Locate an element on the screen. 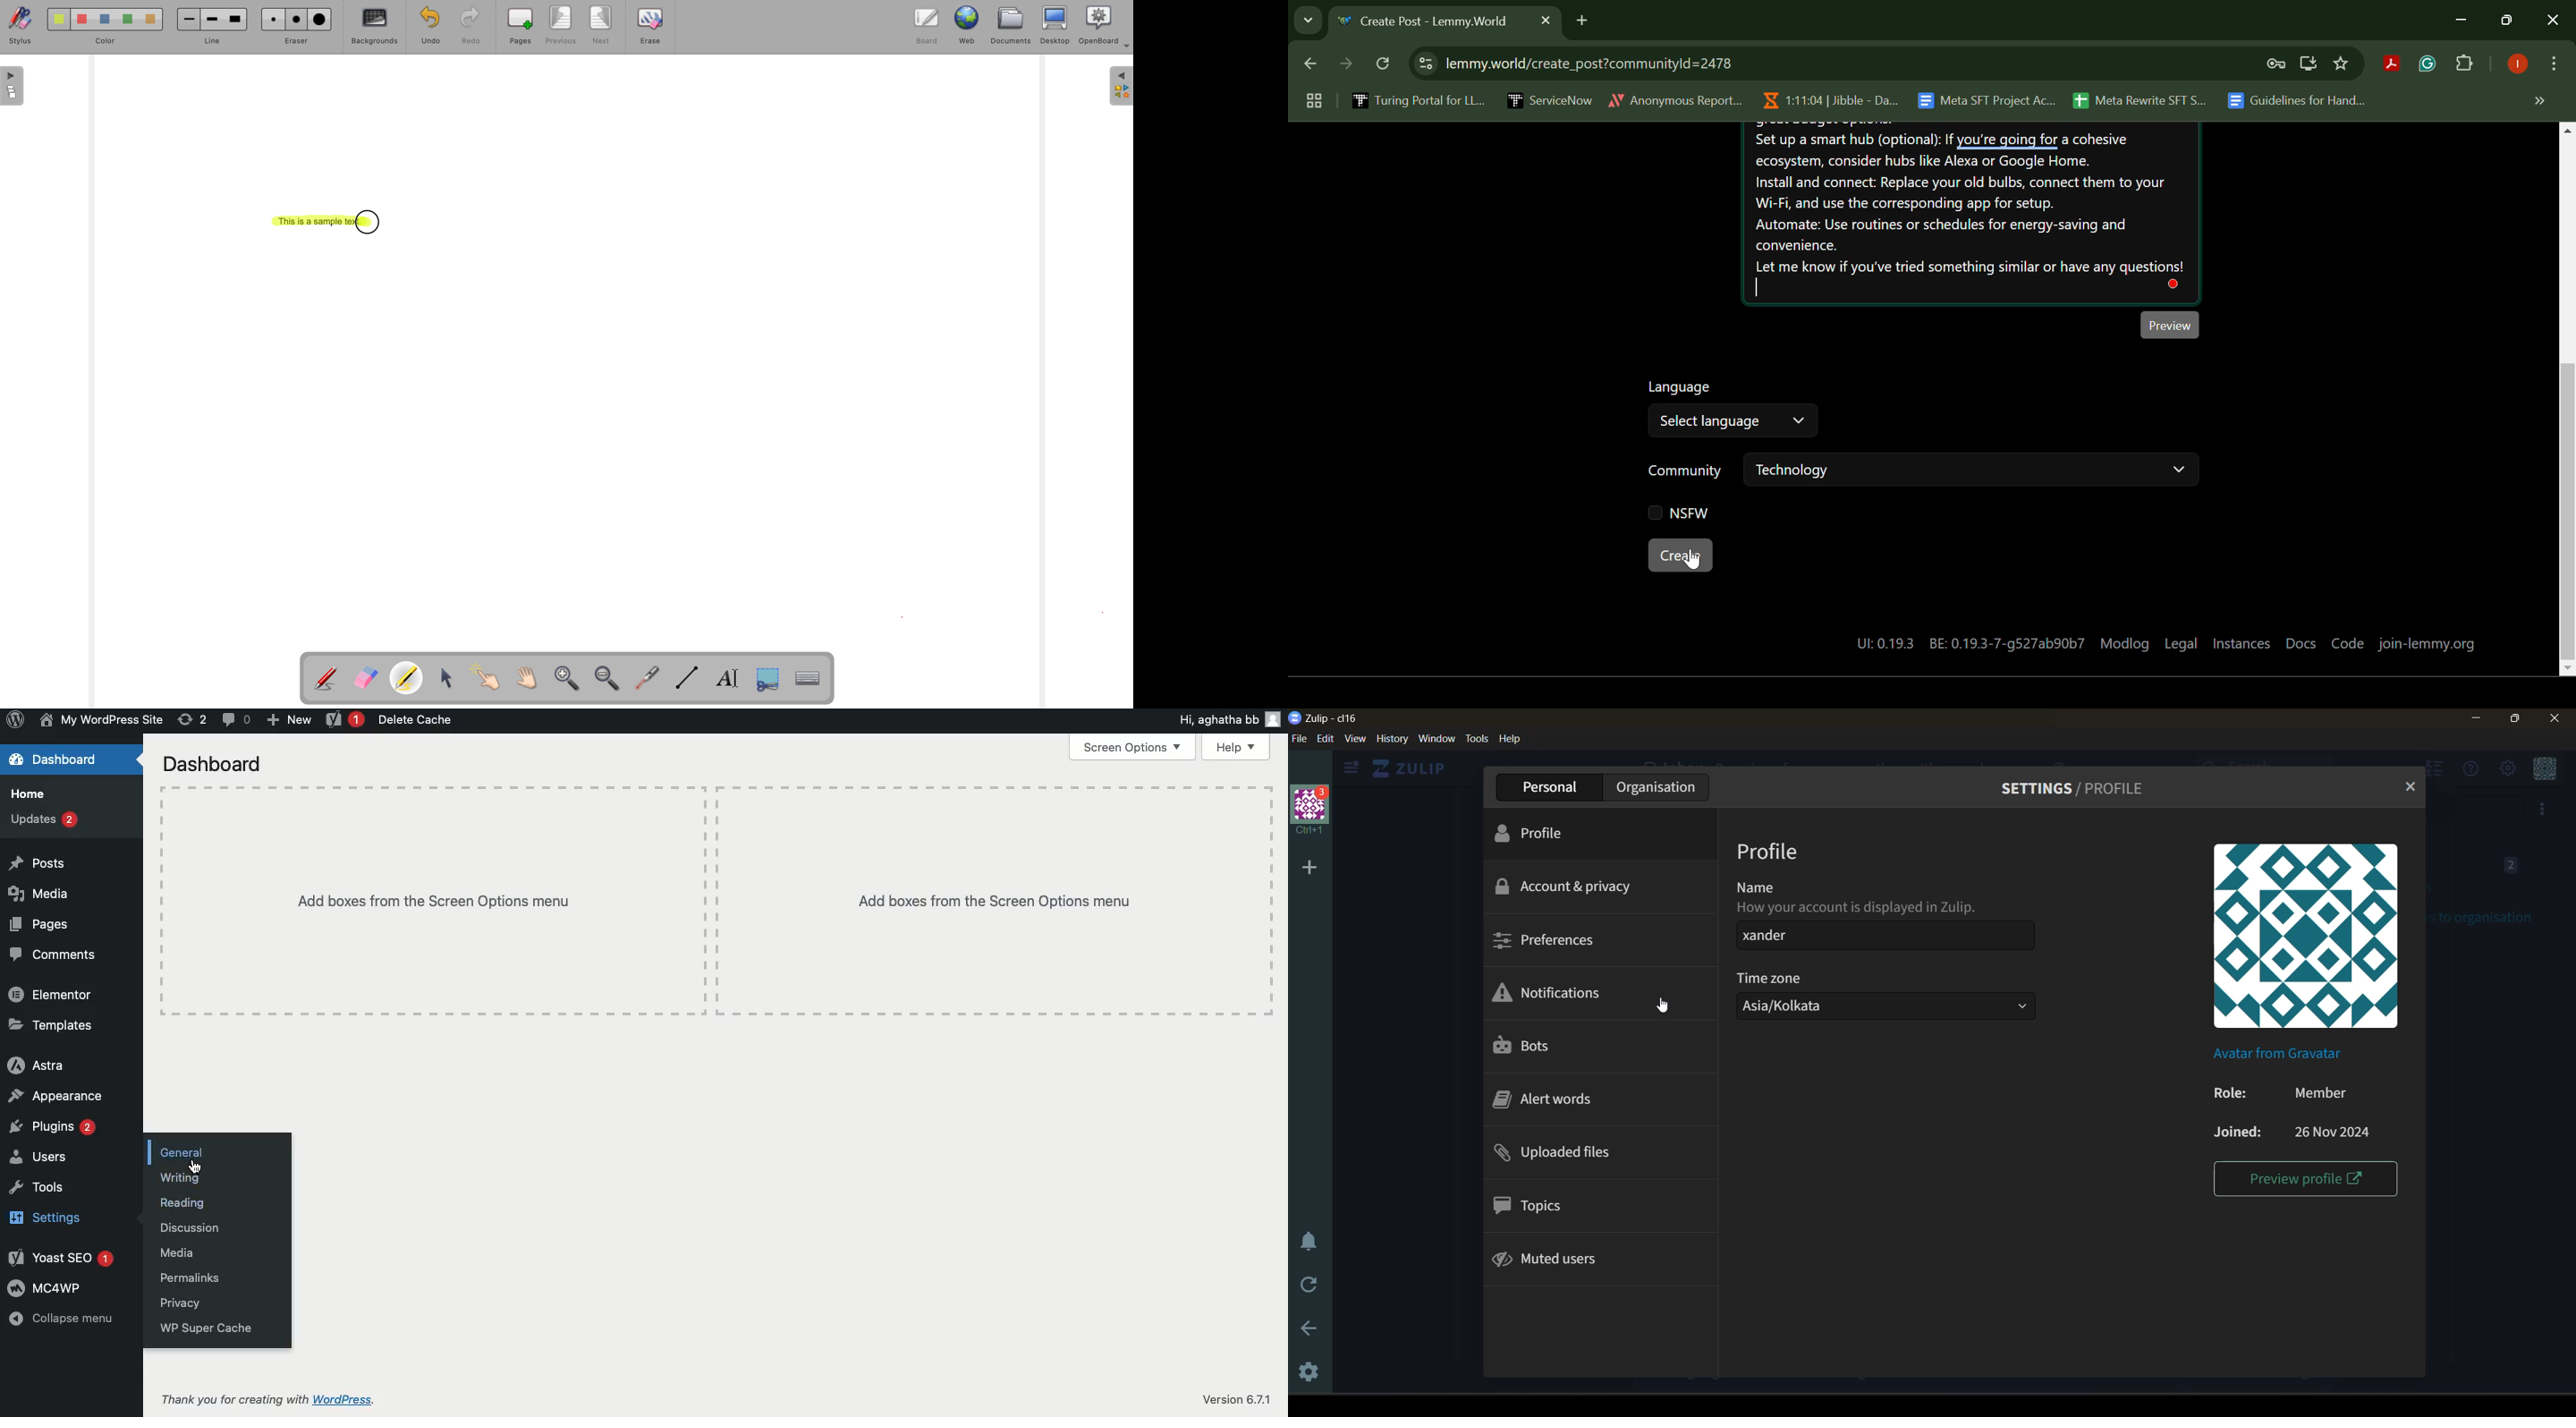 The image size is (2576, 1428). Add Tab is located at coordinates (1582, 18).